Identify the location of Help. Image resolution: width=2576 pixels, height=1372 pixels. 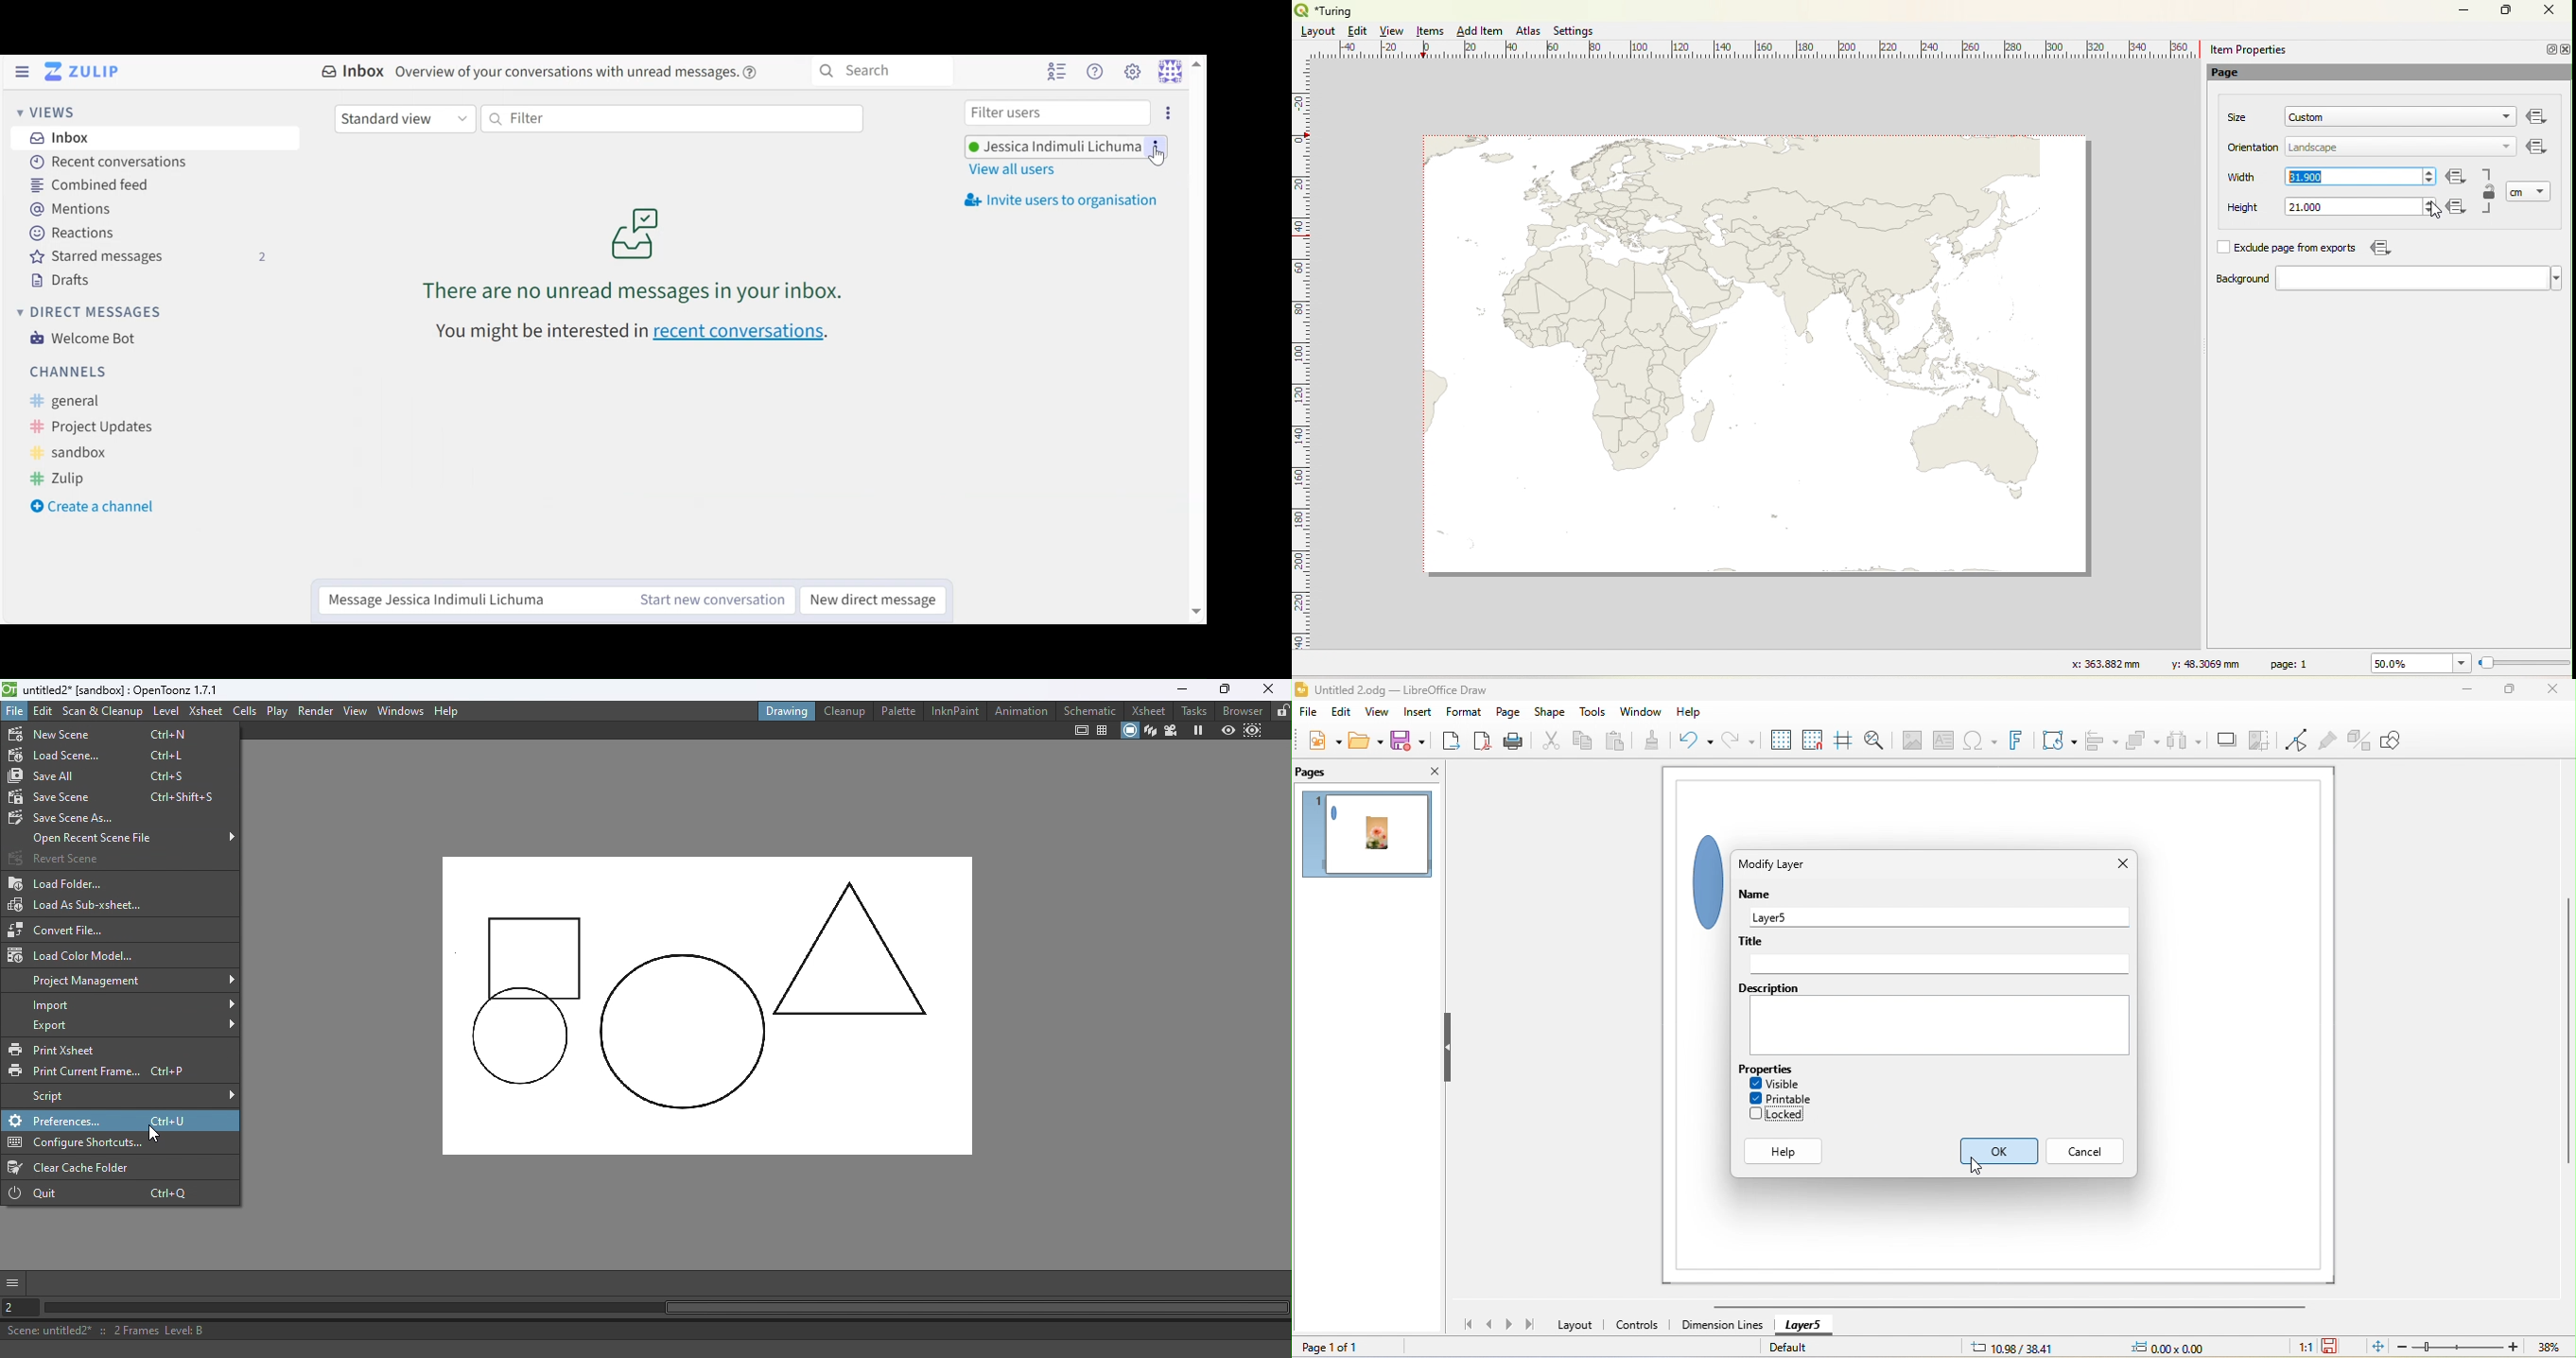
(447, 711).